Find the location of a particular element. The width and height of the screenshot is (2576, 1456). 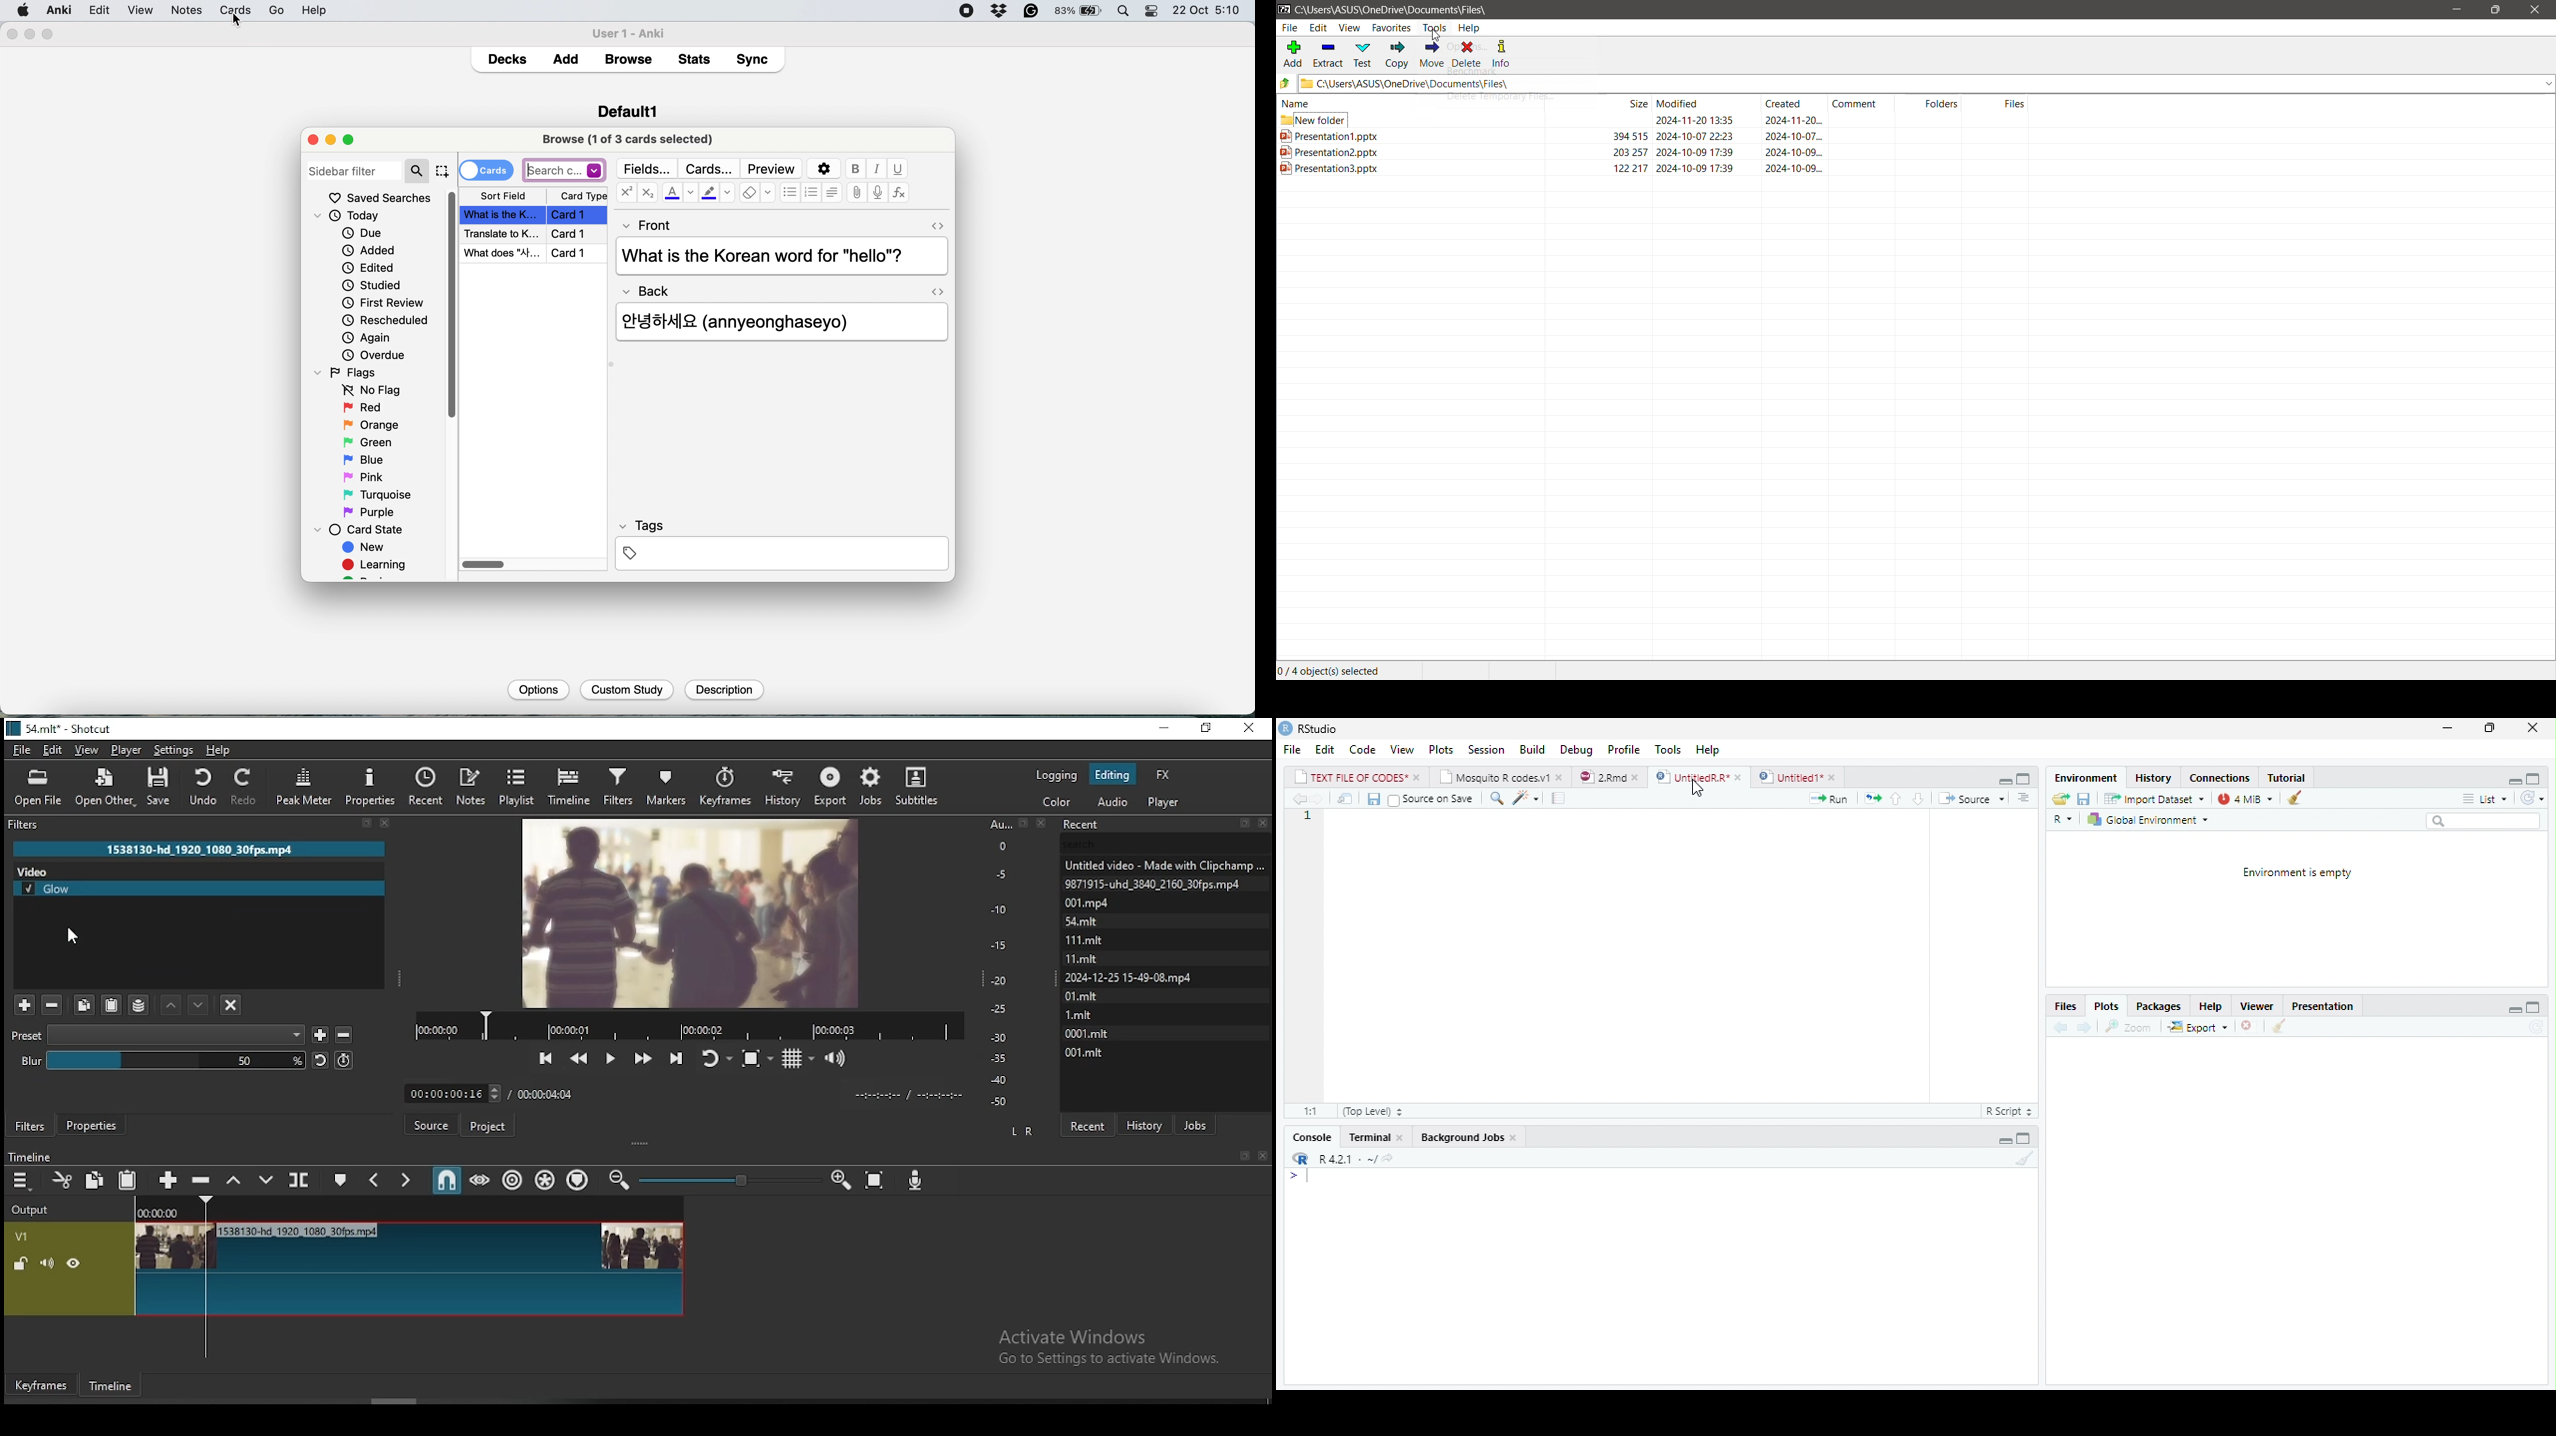

restore is located at coordinates (1209, 731).